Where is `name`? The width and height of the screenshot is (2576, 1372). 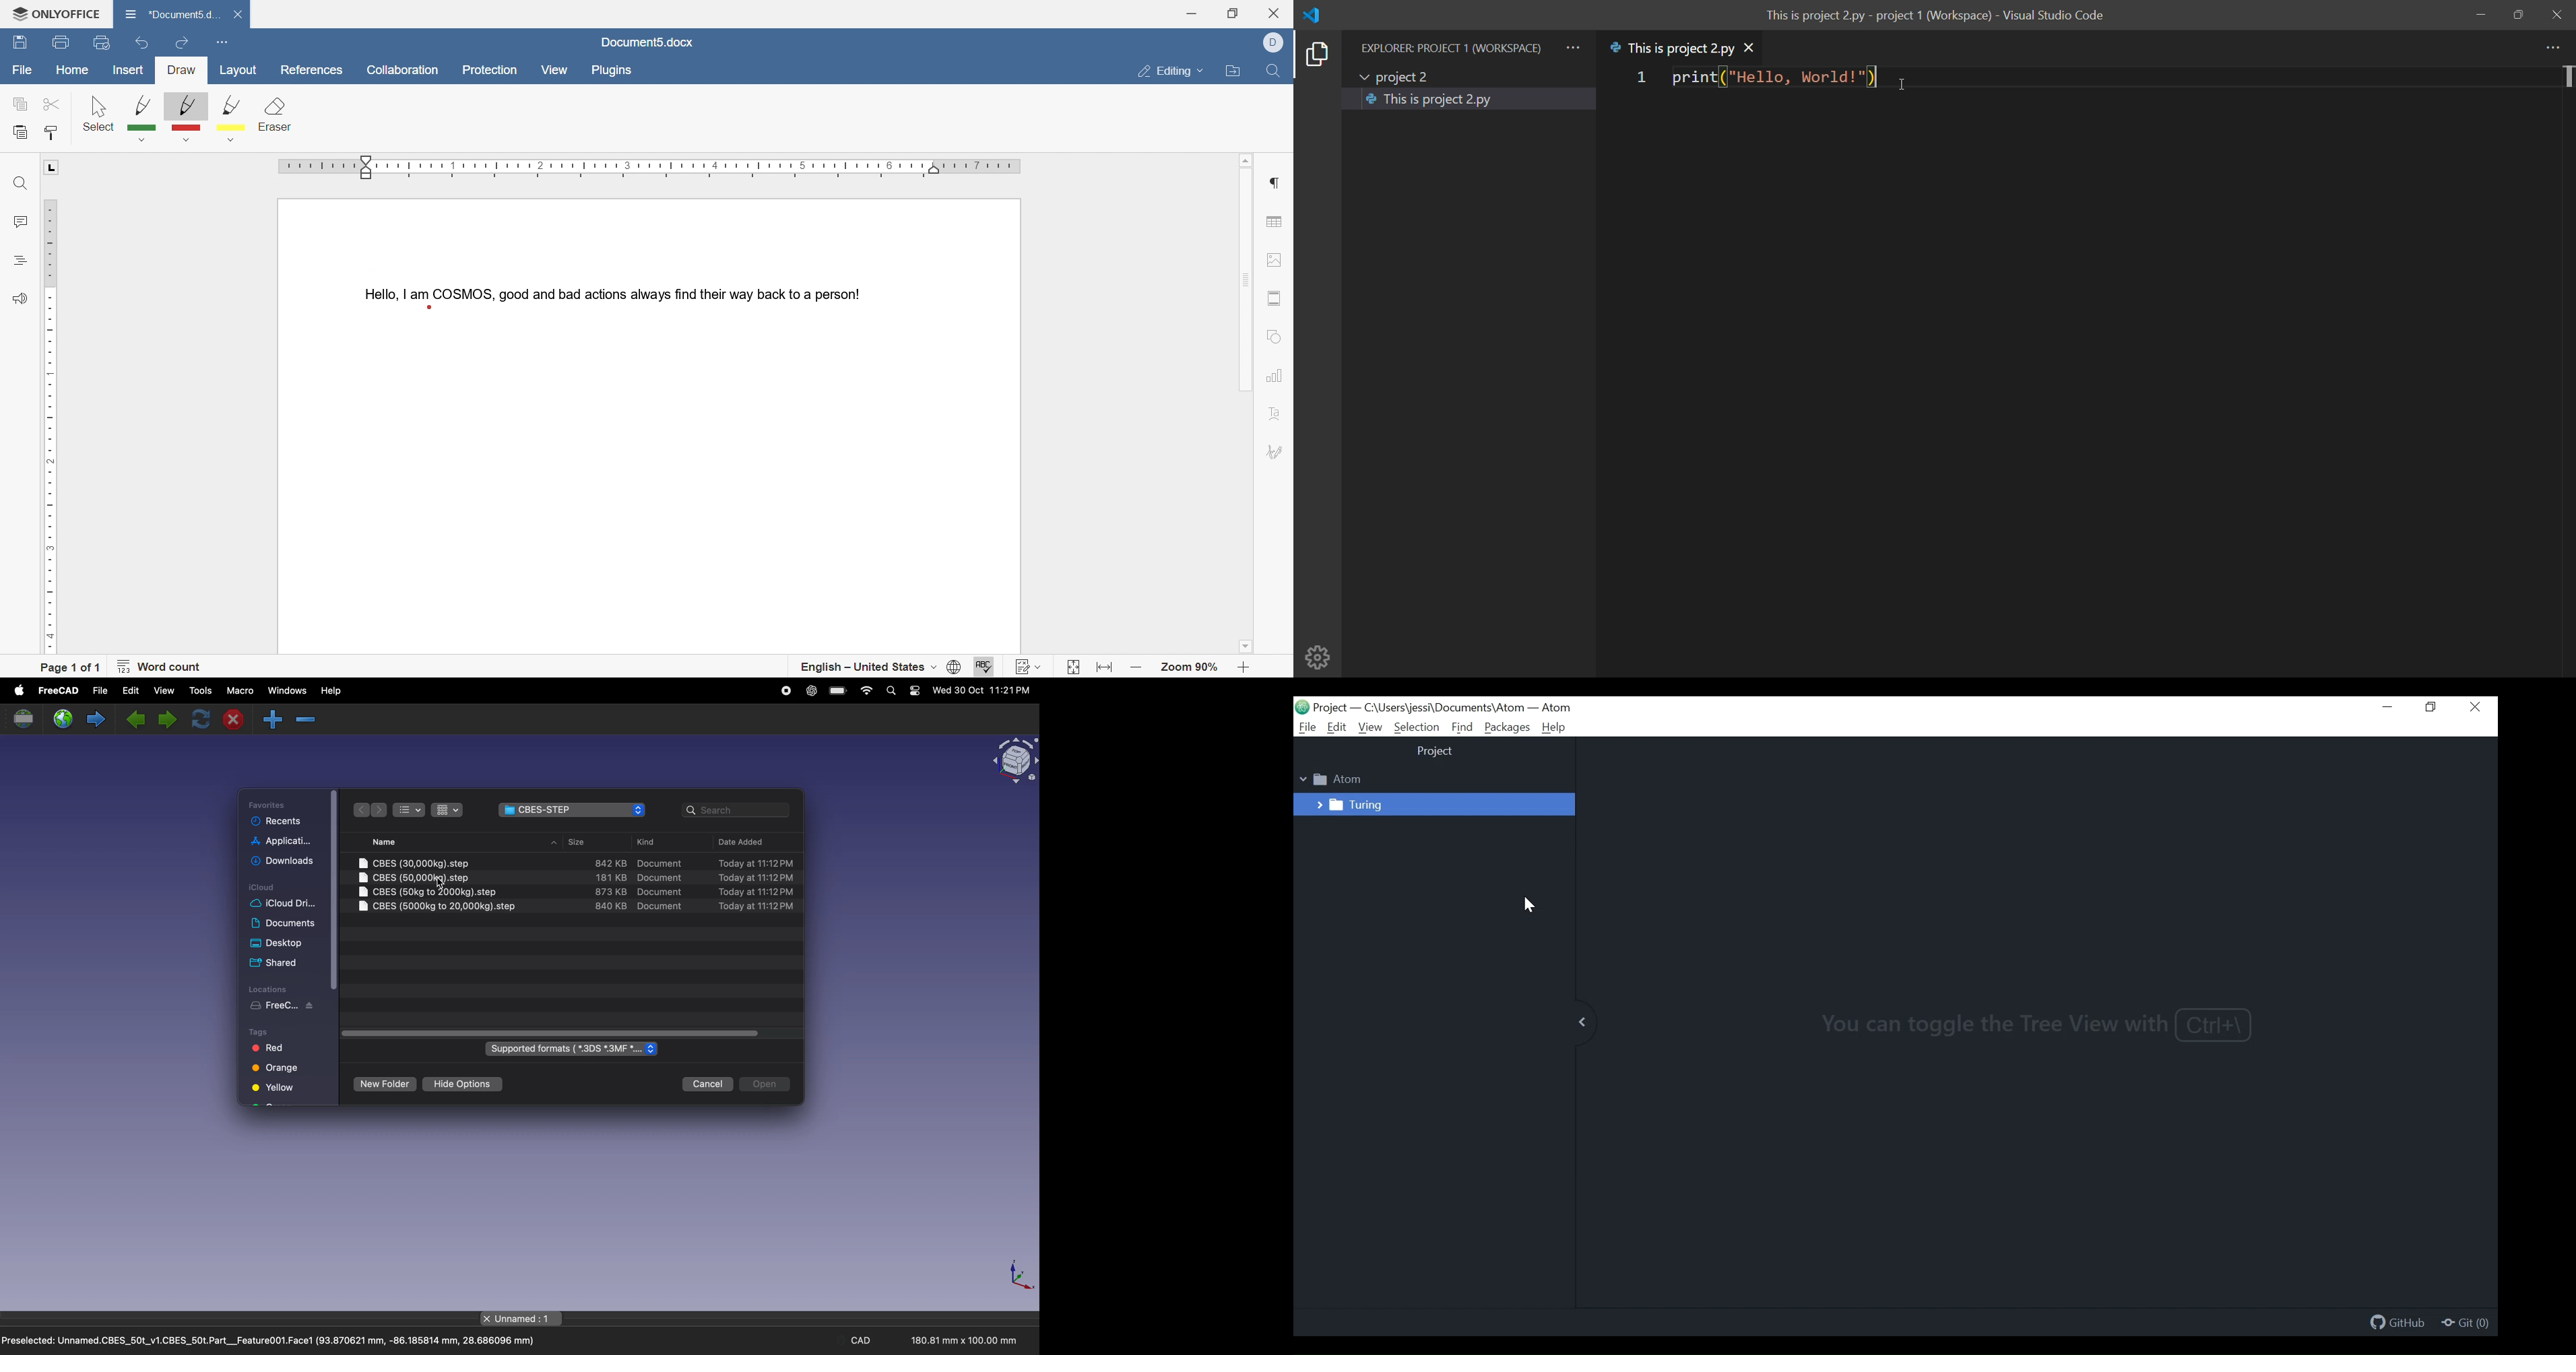 name is located at coordinates (421, 841).